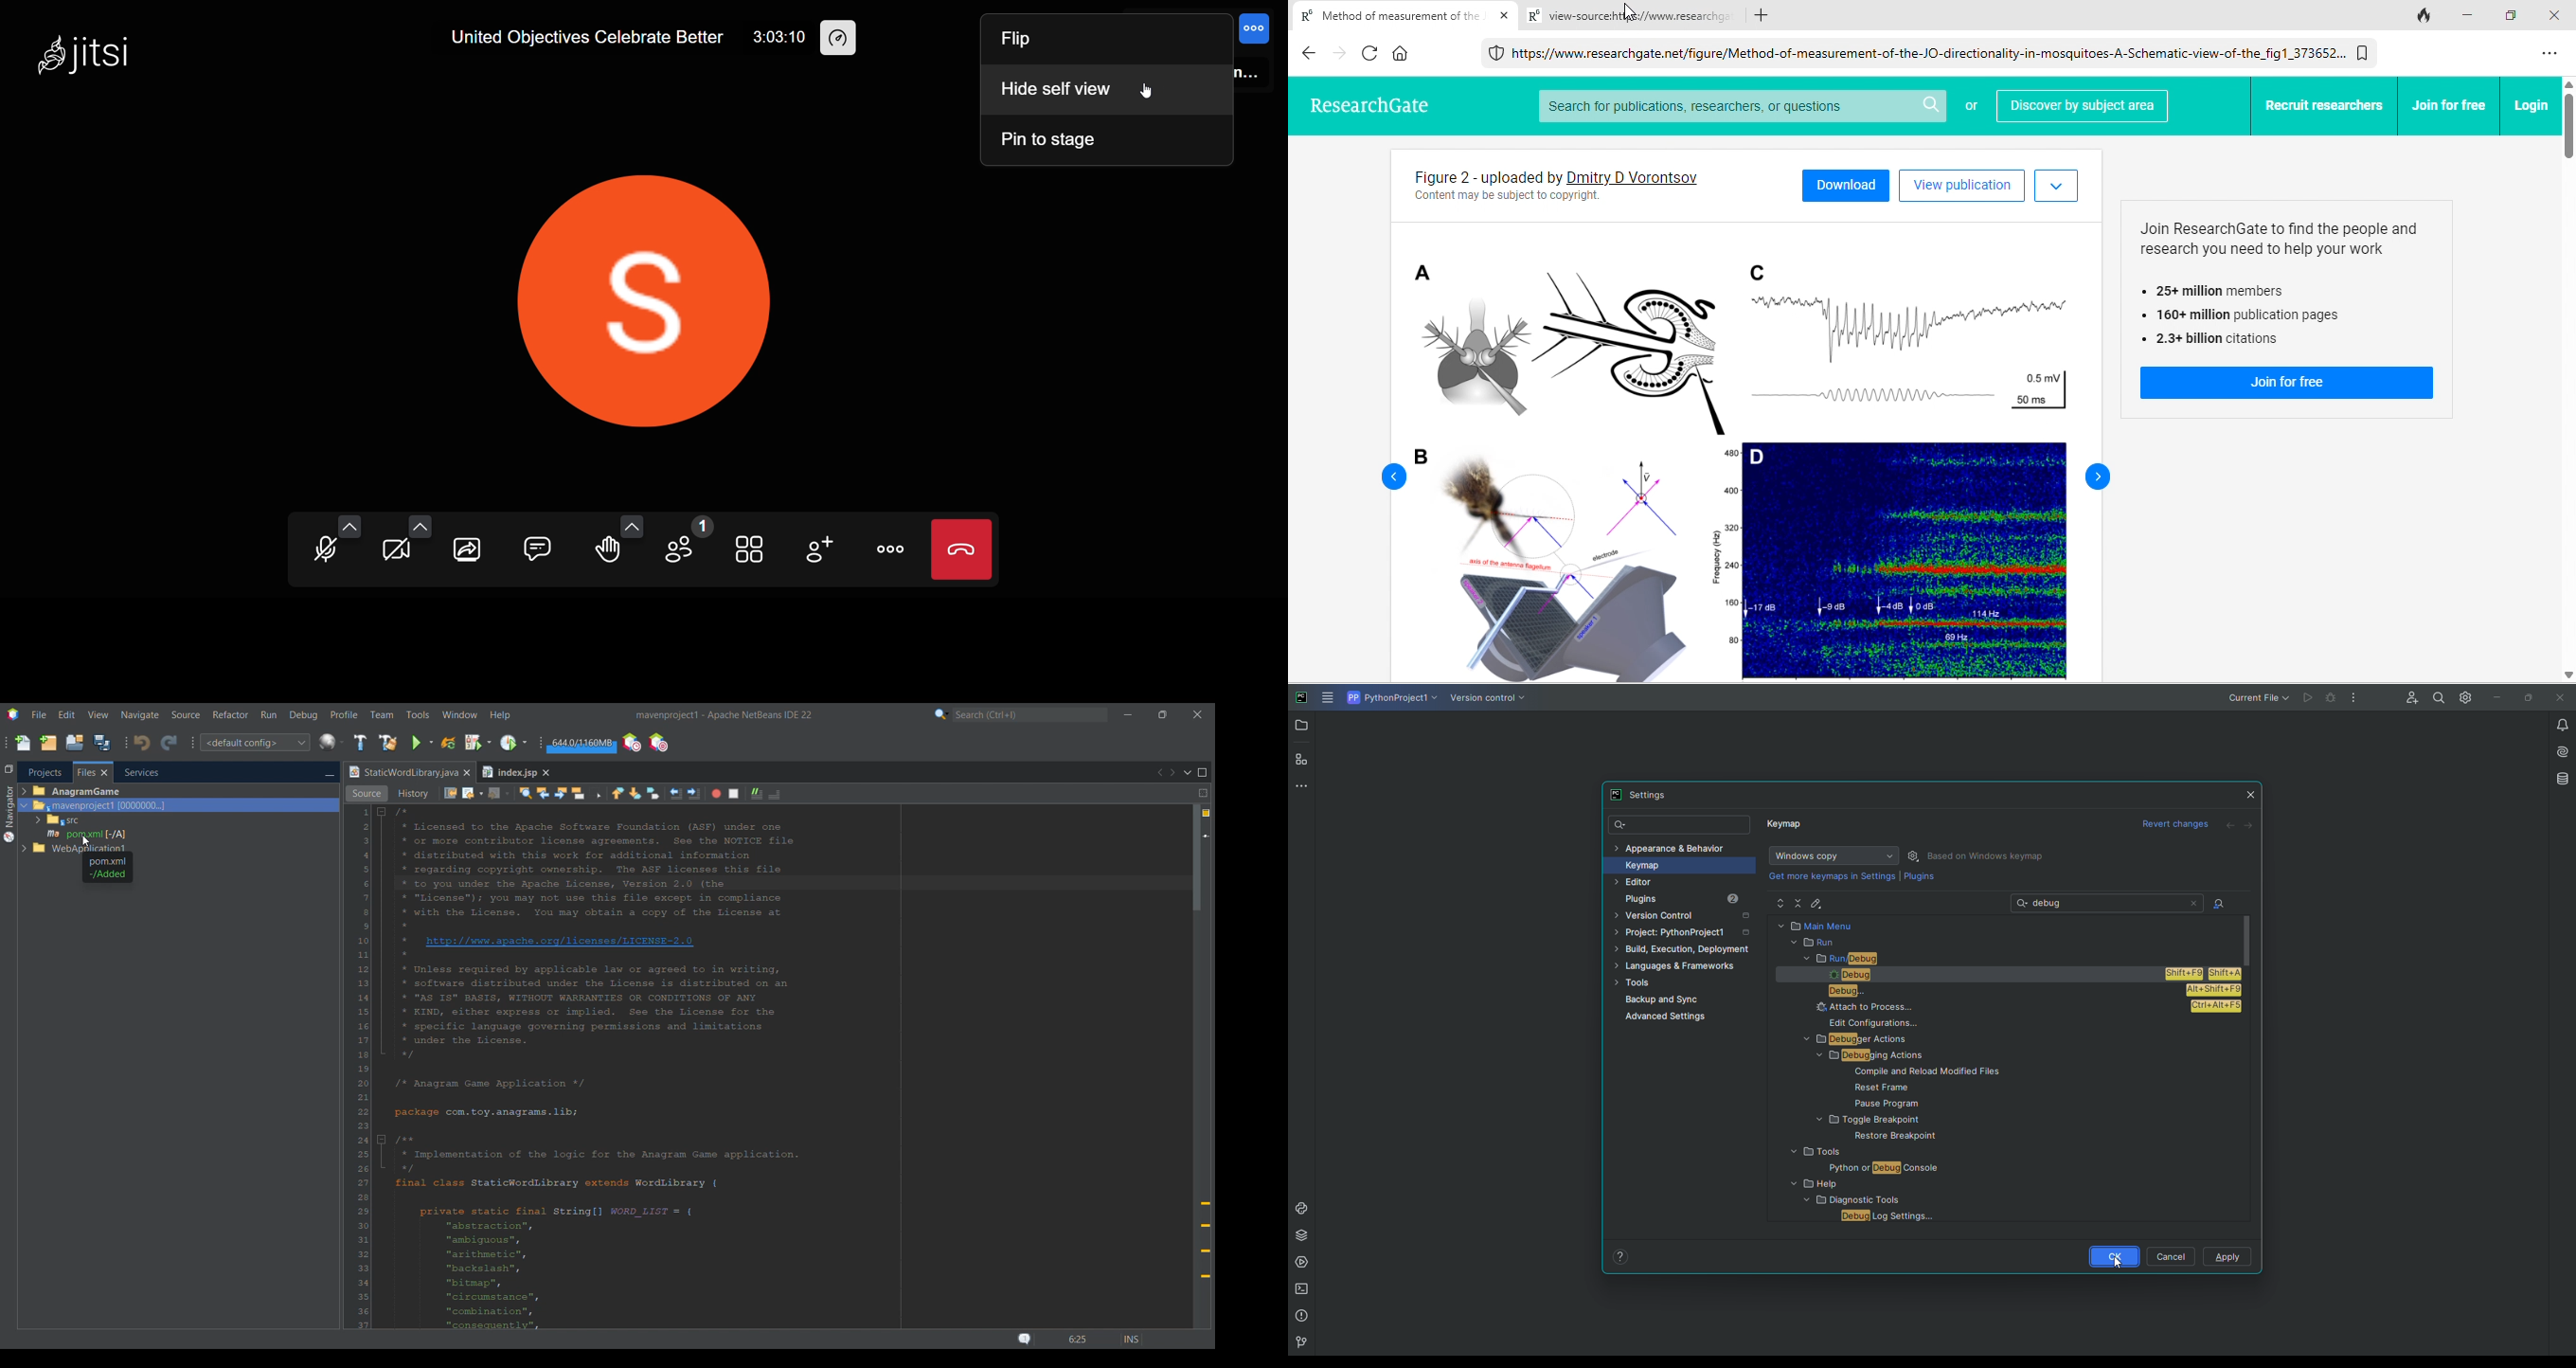  What do you see at coordinates (2552, 54) in the screenshot?
I see `option` at bounding box center [2552, 54].